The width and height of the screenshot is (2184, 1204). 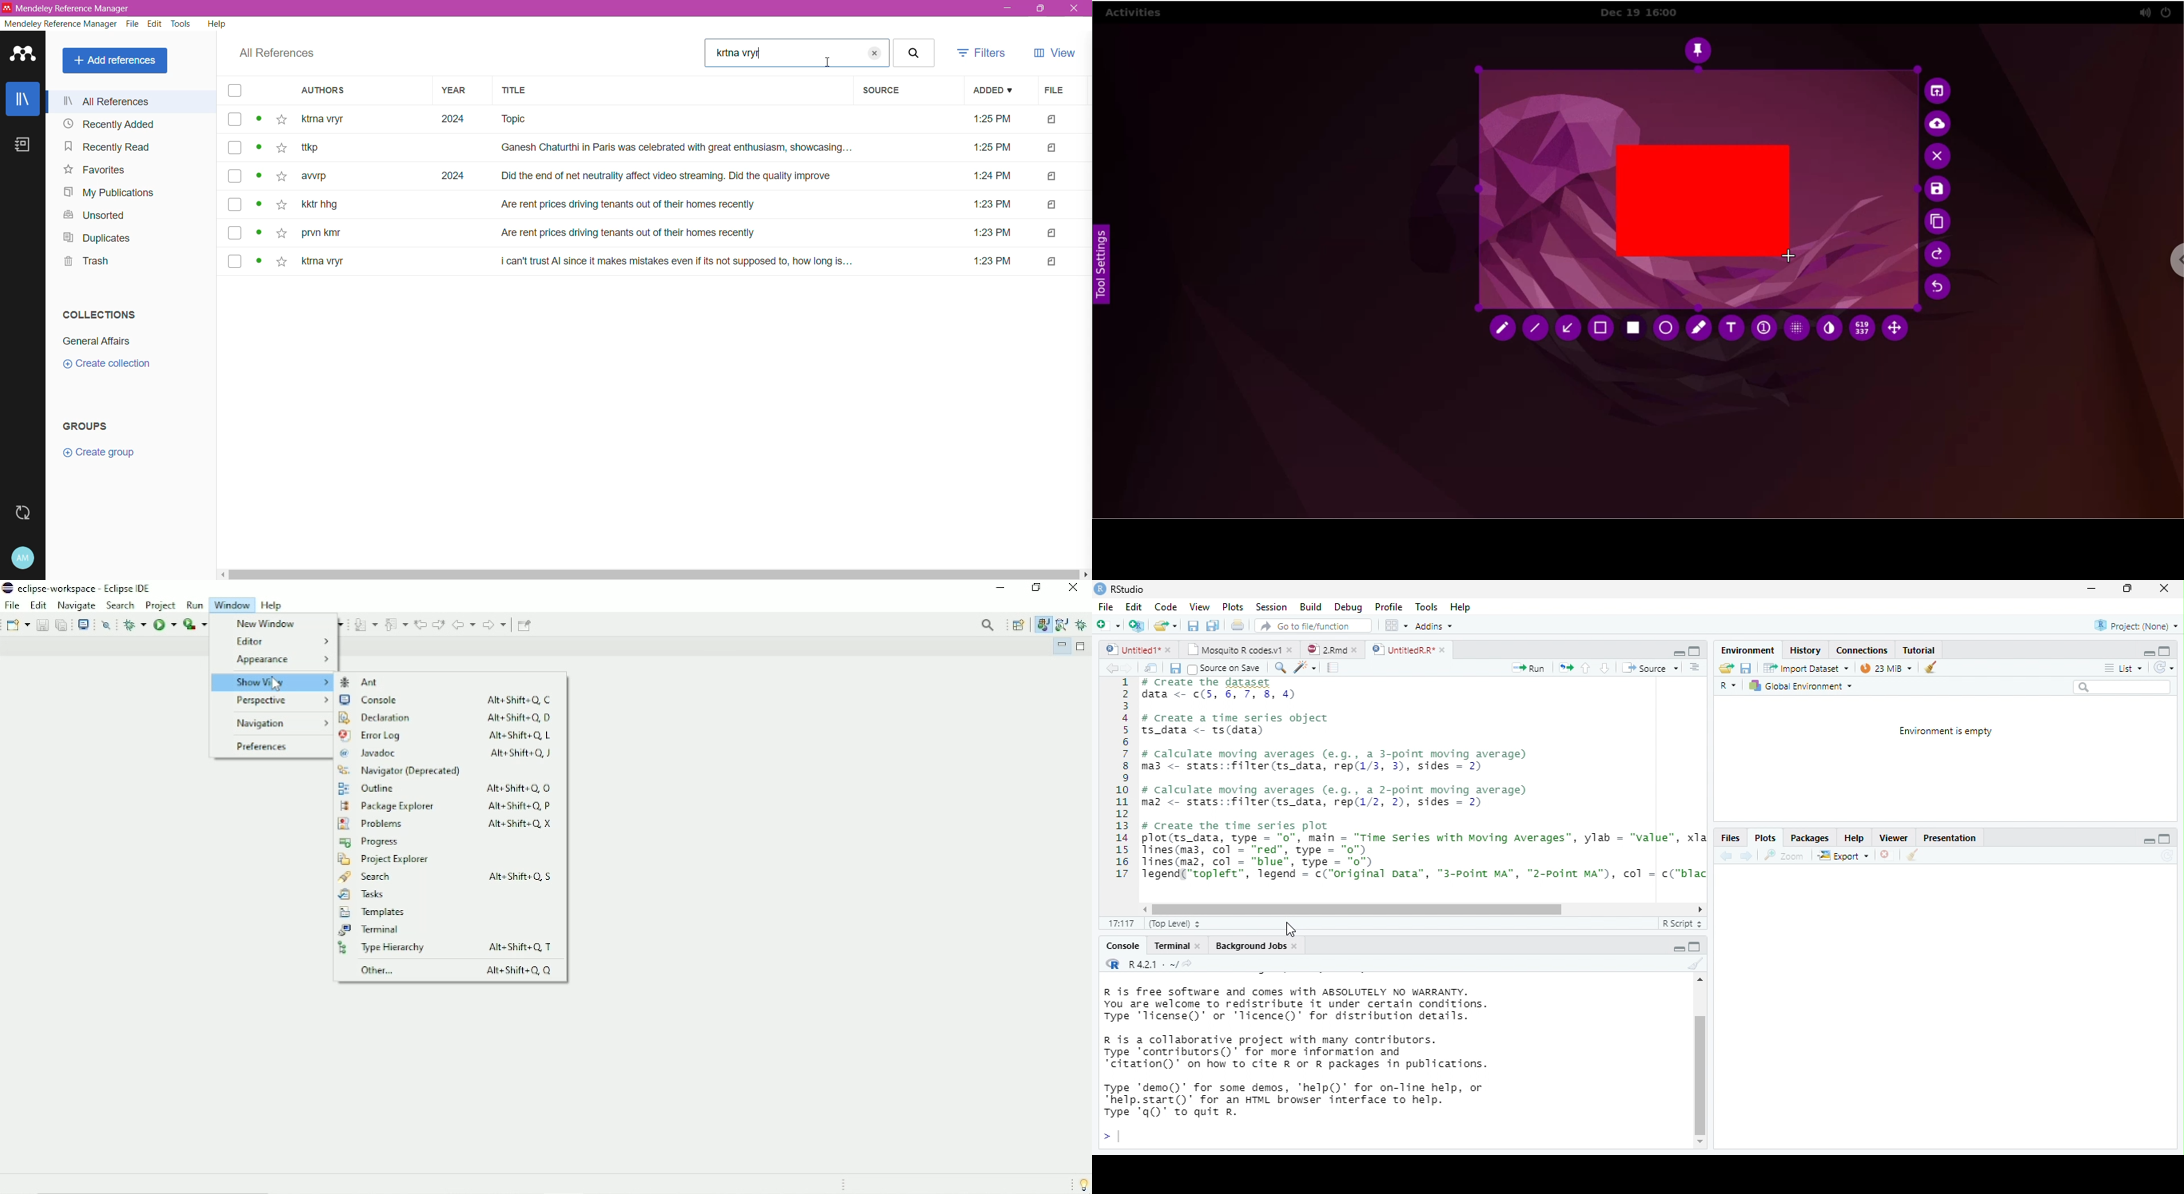 I want to click on Addins, so click(x=1434, y=626).